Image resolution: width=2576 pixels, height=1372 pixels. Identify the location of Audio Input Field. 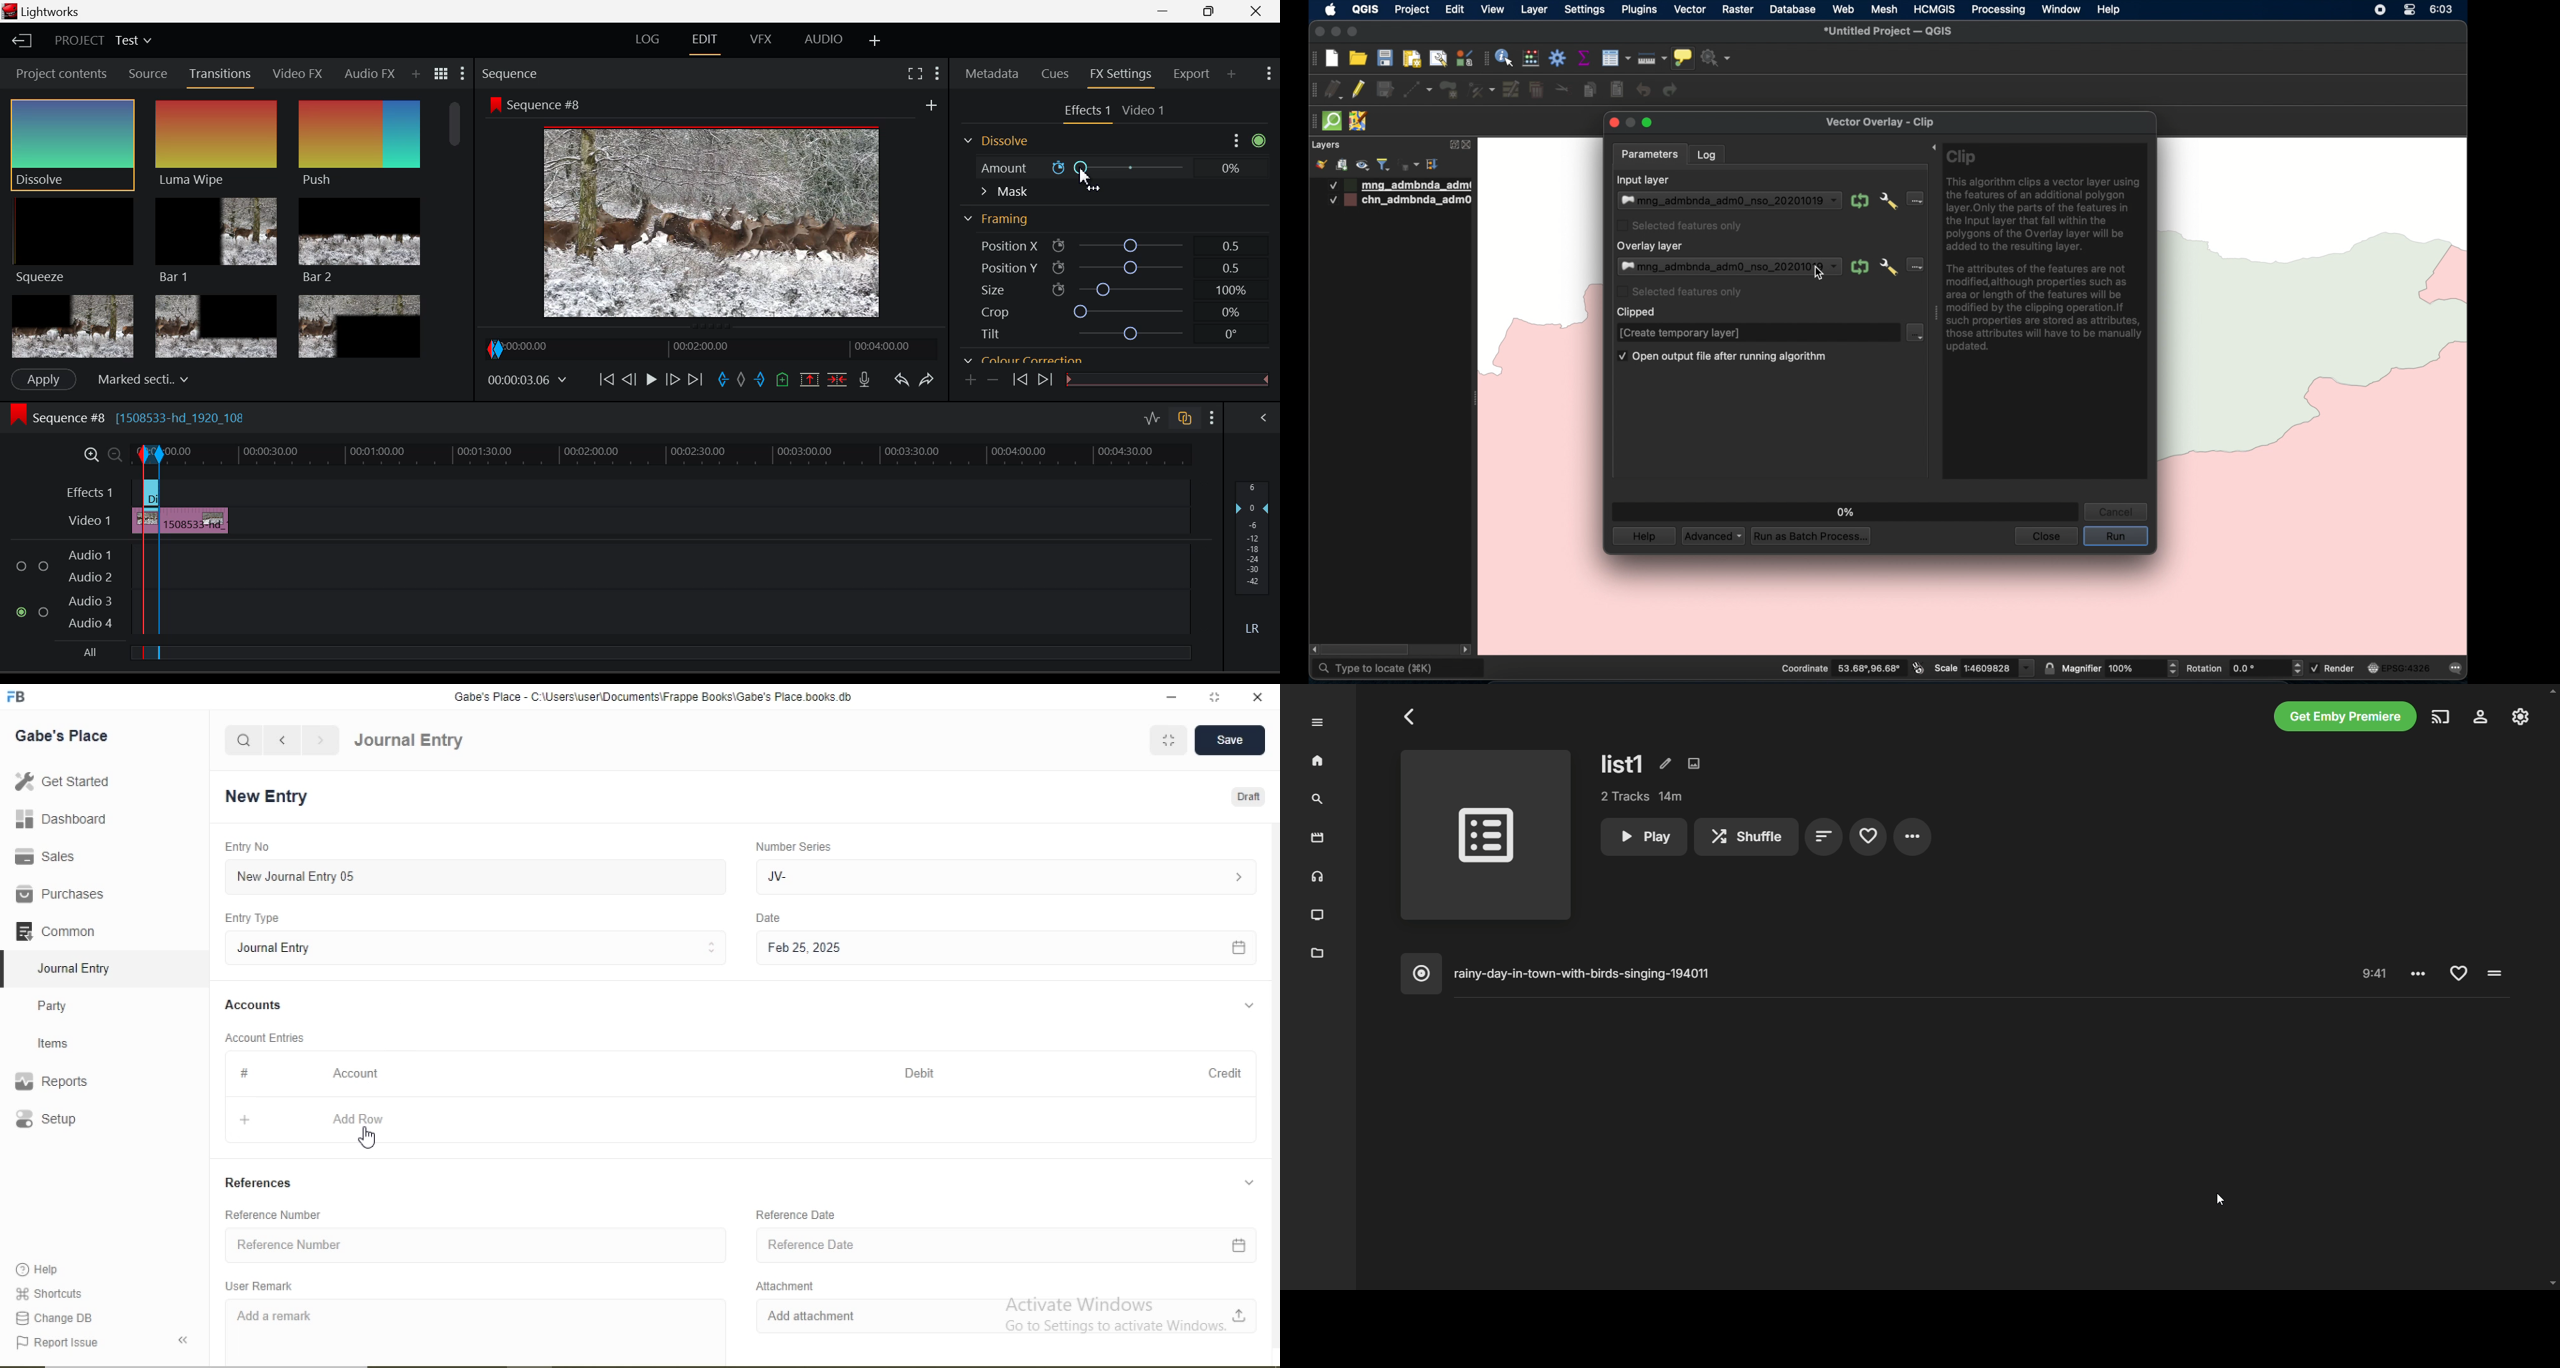
(675, 561).